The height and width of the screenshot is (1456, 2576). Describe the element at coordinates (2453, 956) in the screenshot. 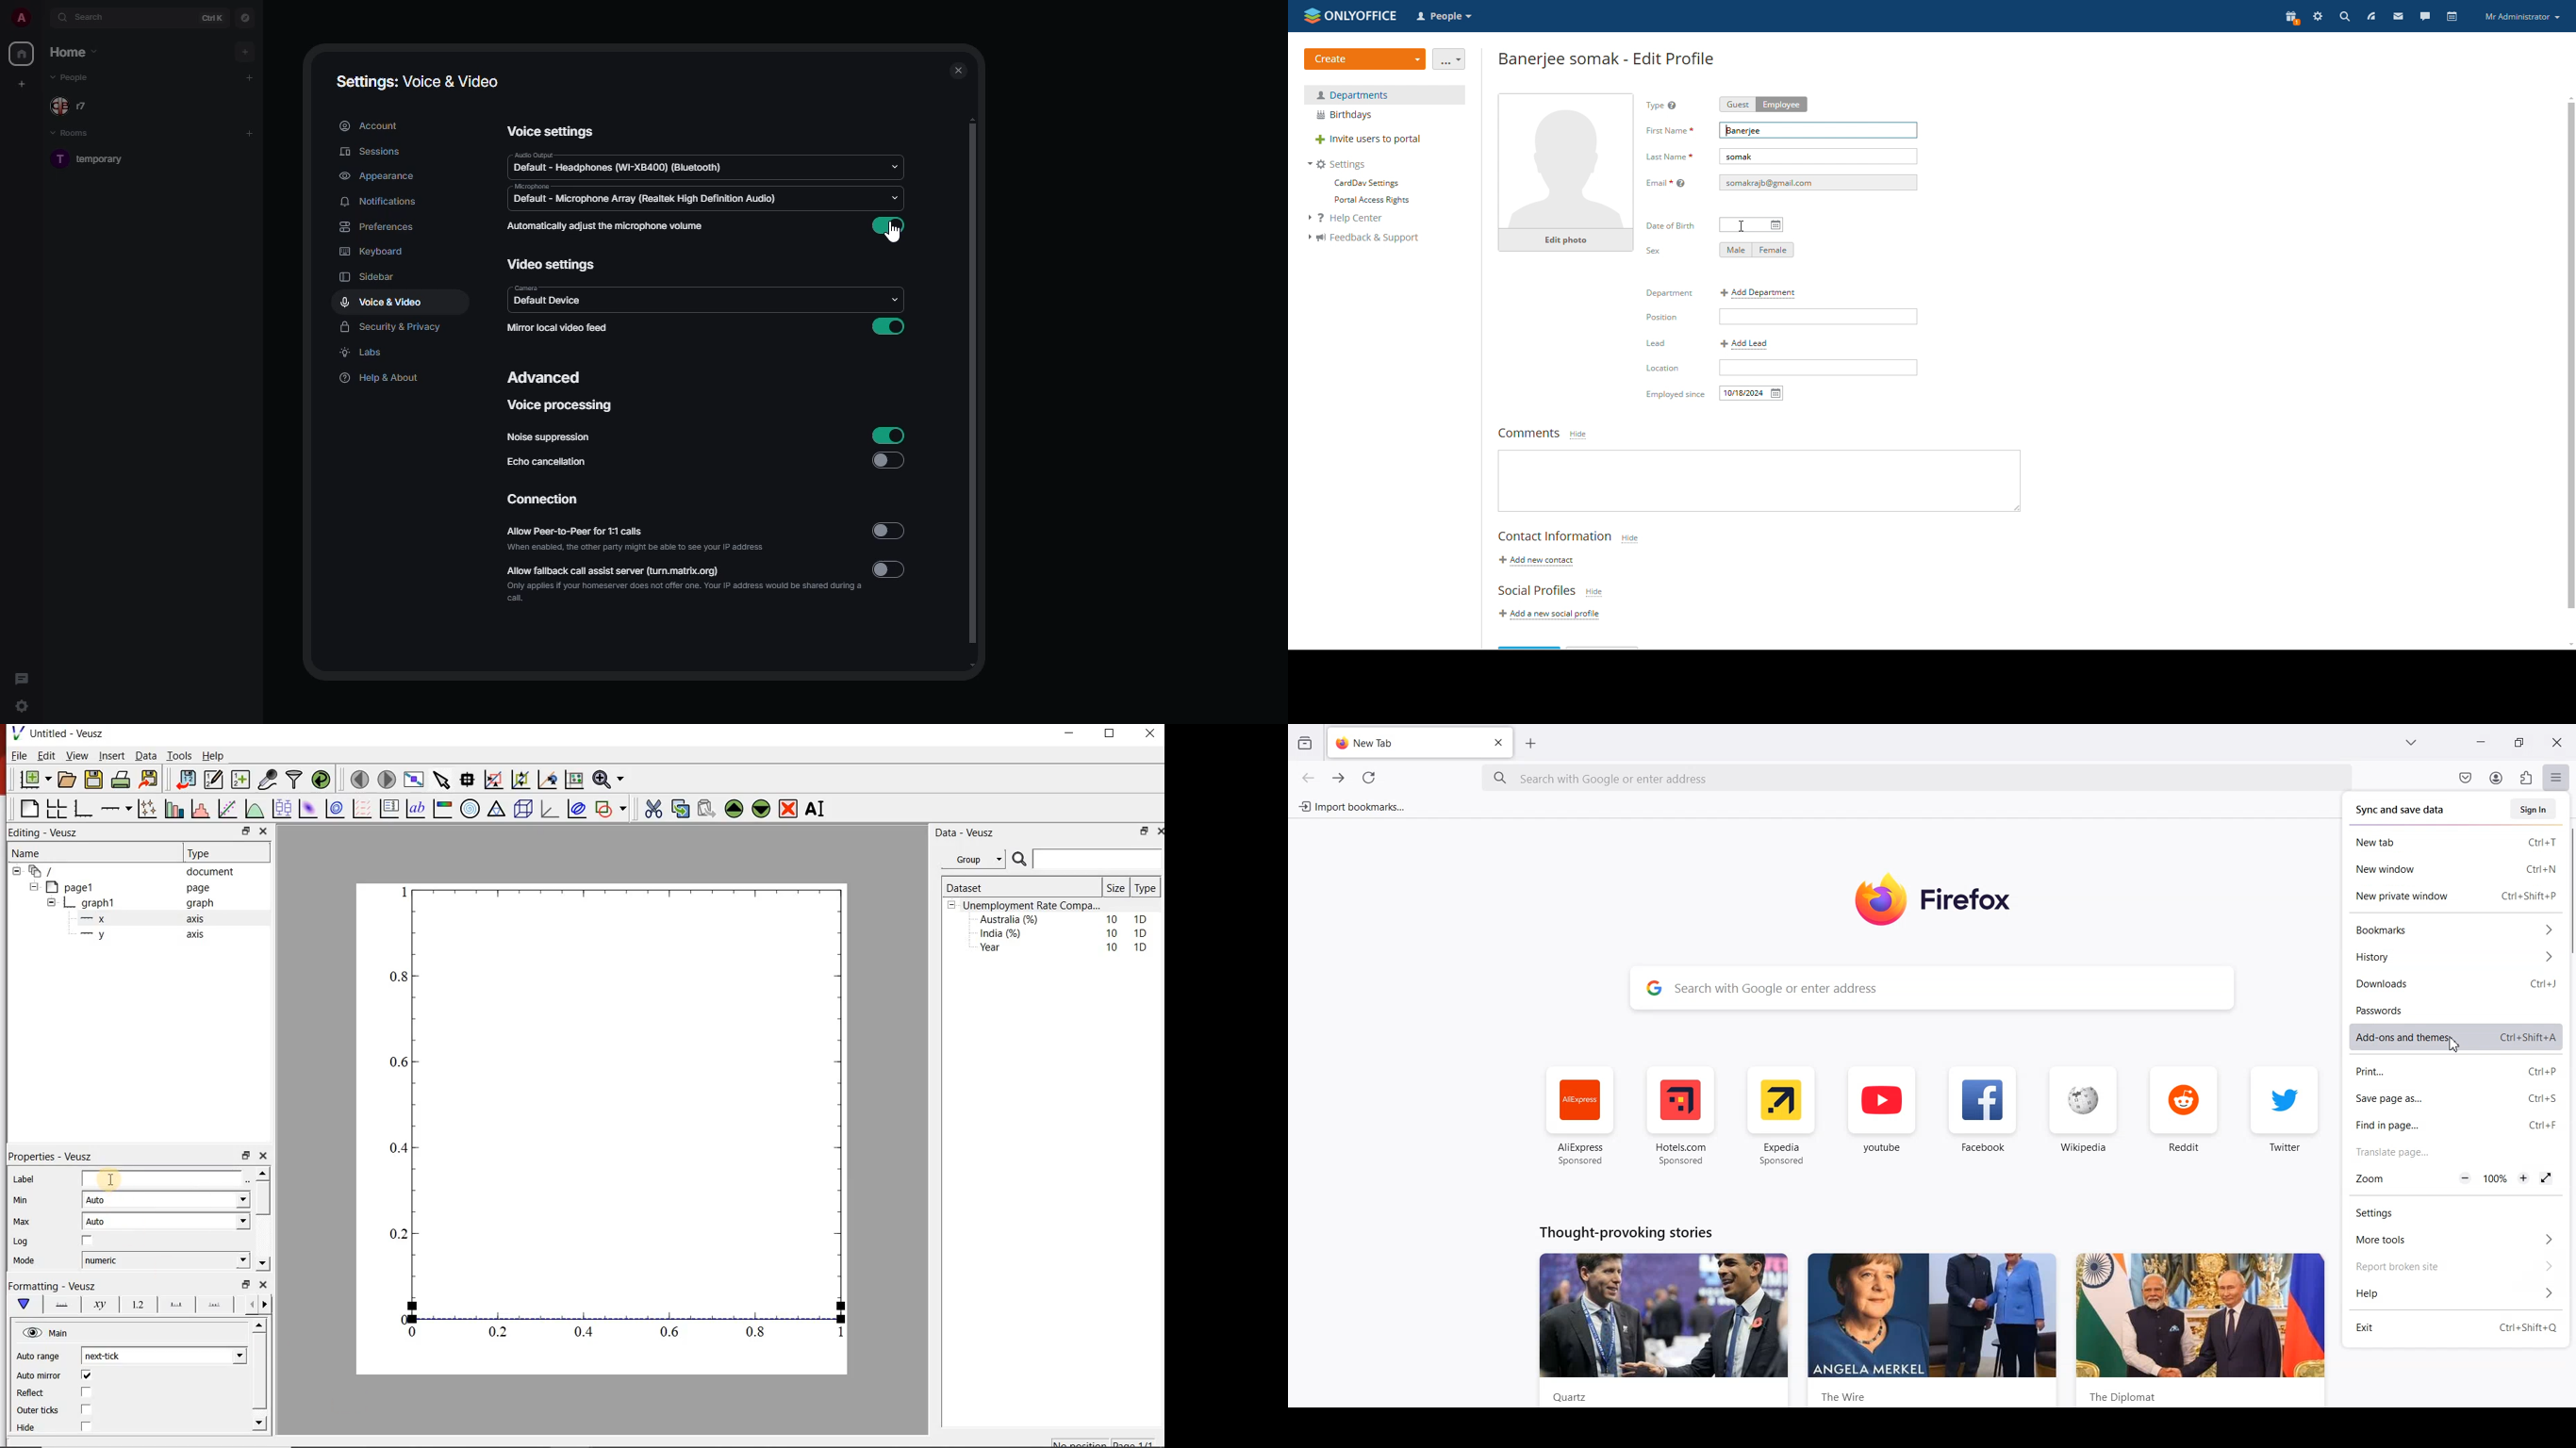

I see `History` at that location.